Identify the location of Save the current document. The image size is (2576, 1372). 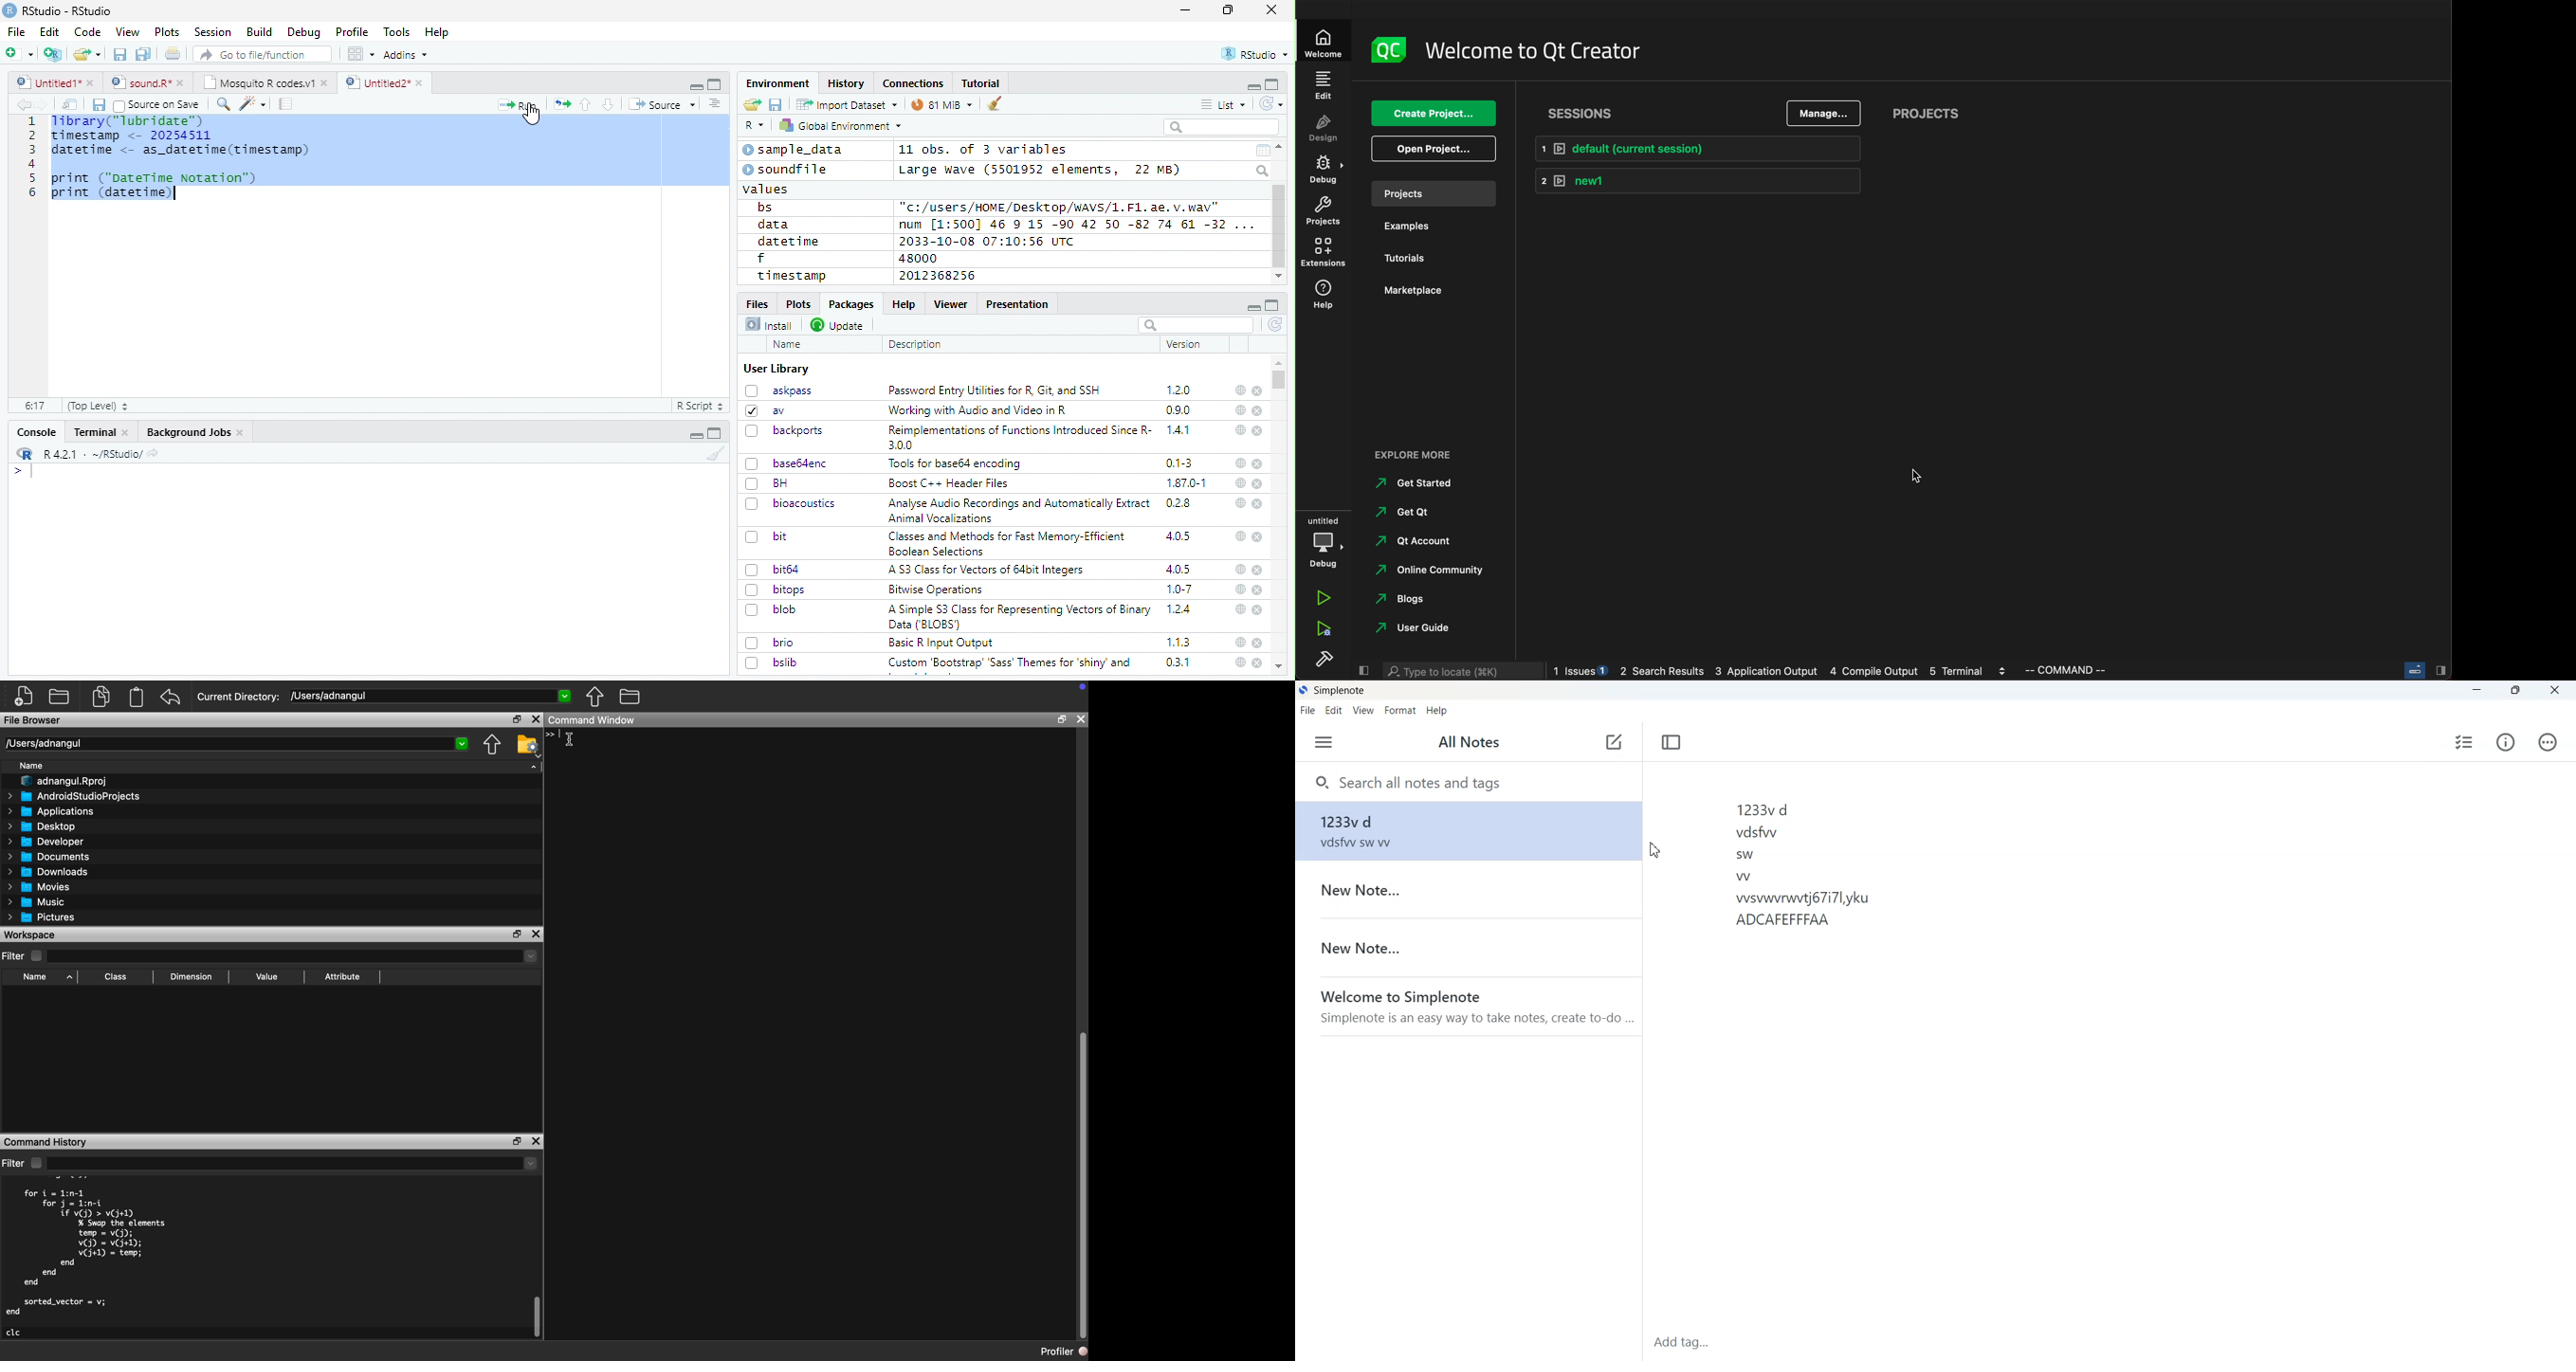
(120, 55).